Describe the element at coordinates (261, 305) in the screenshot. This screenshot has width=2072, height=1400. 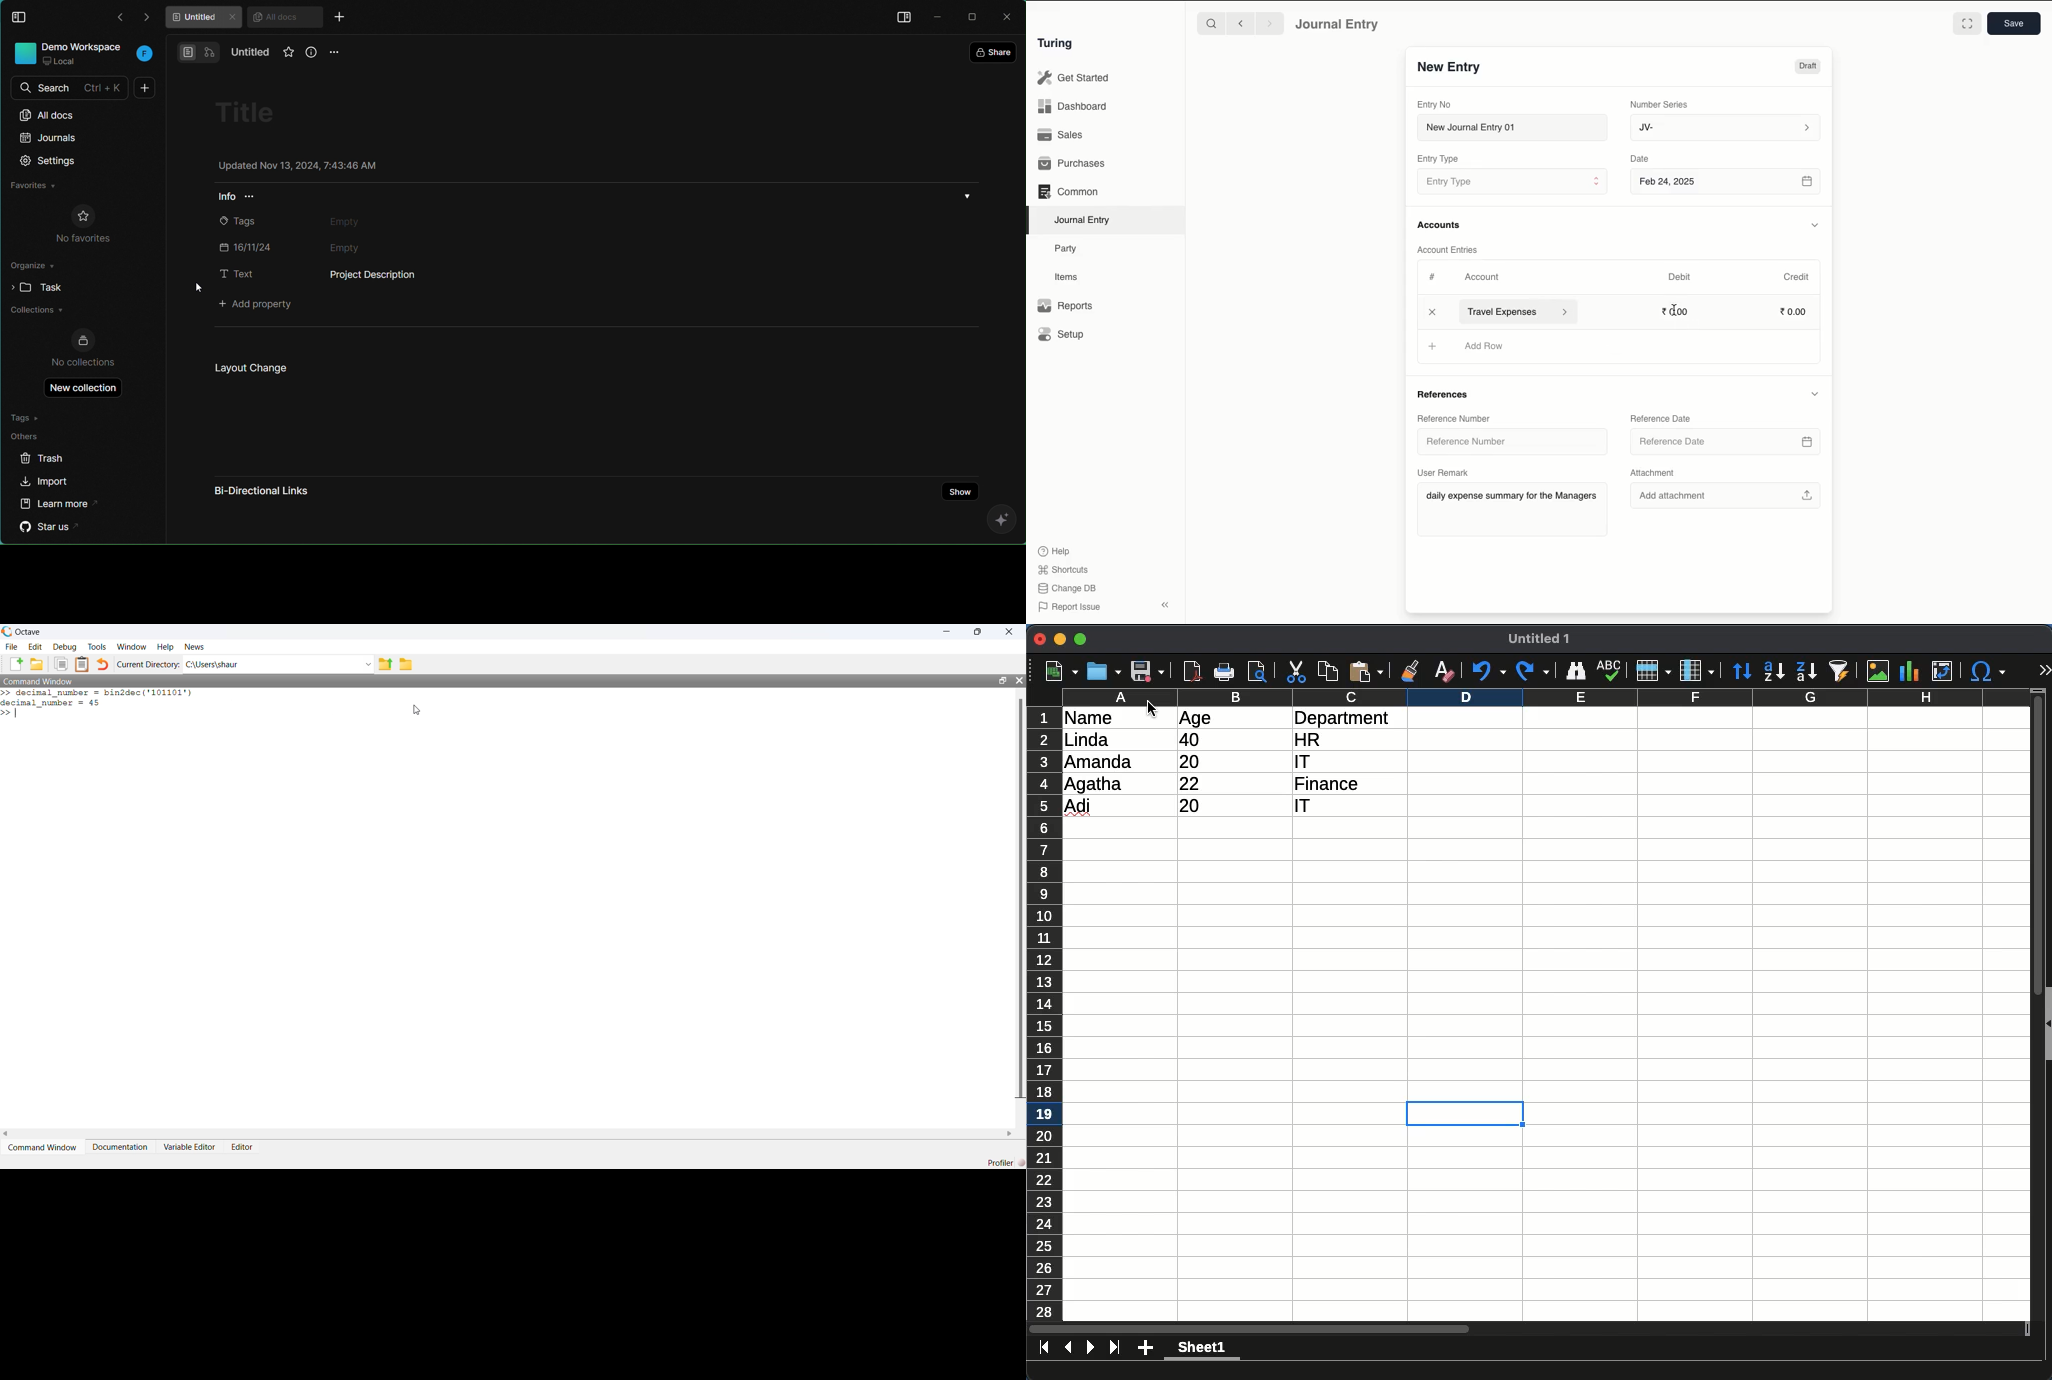
I see `Add Property` at that location.